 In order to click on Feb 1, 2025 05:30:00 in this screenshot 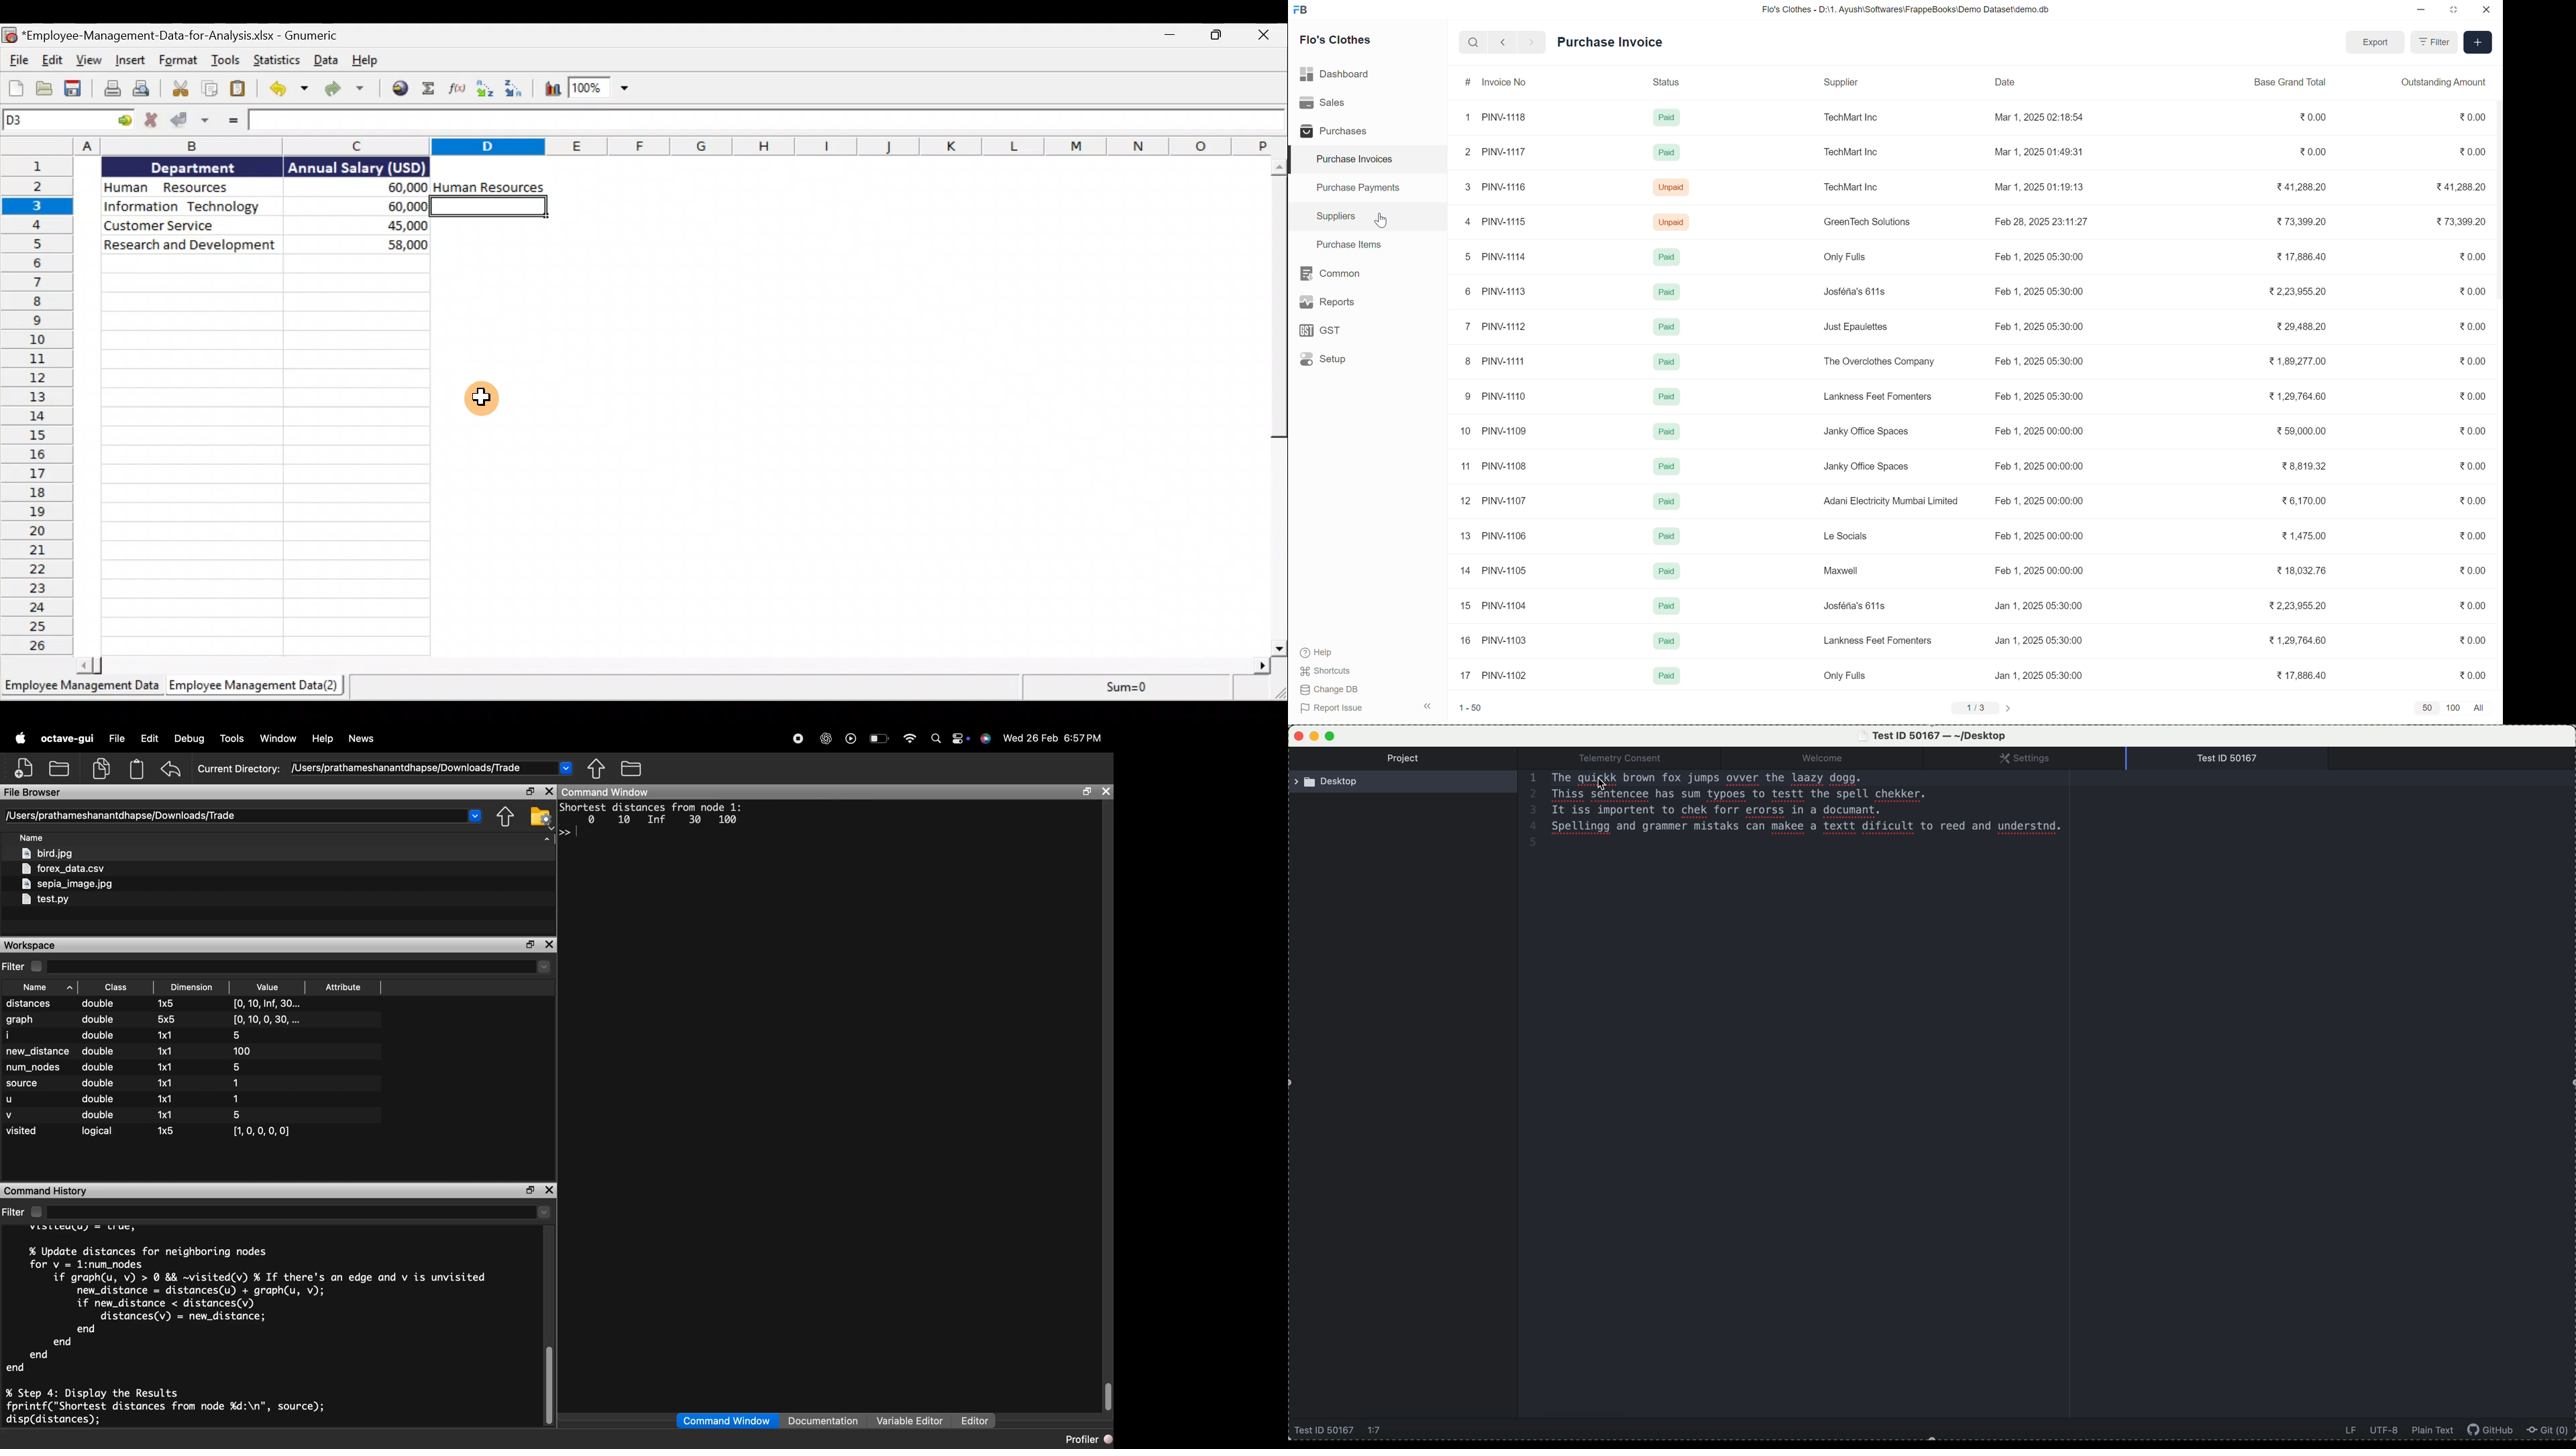, I will do `click(2033, 258)`.